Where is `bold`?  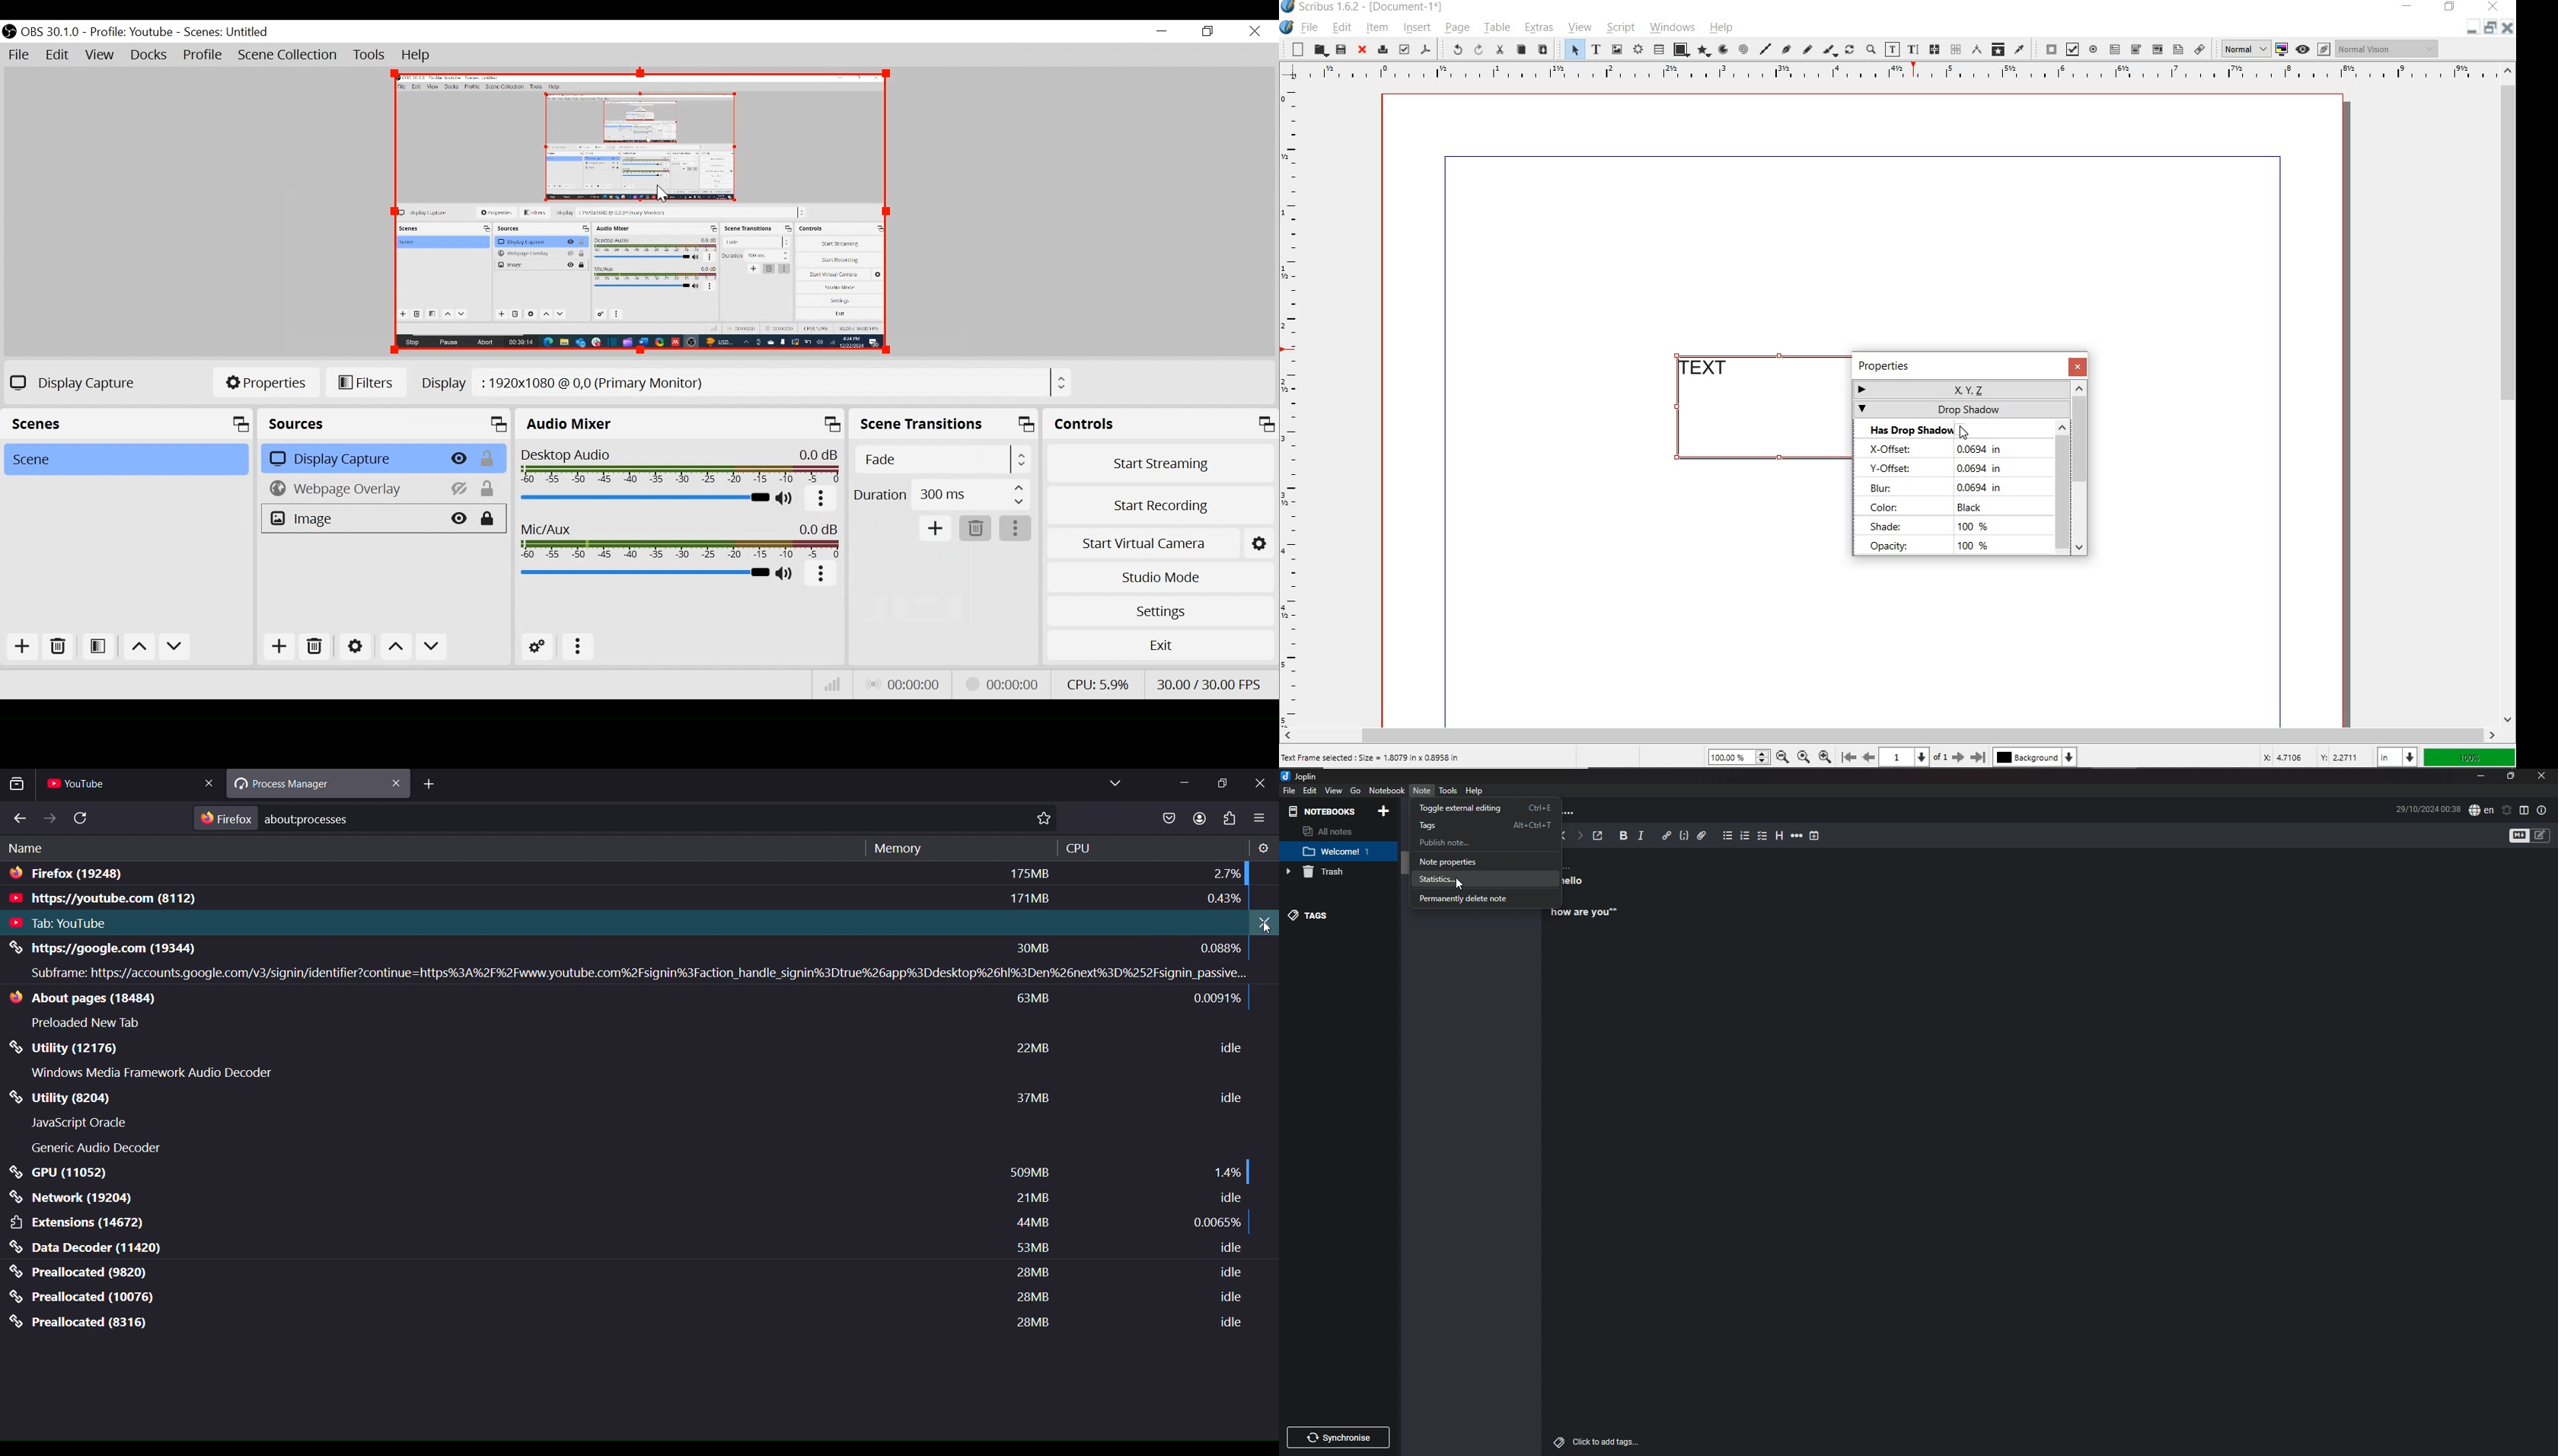 bold is located at coordinates (1625, 837).